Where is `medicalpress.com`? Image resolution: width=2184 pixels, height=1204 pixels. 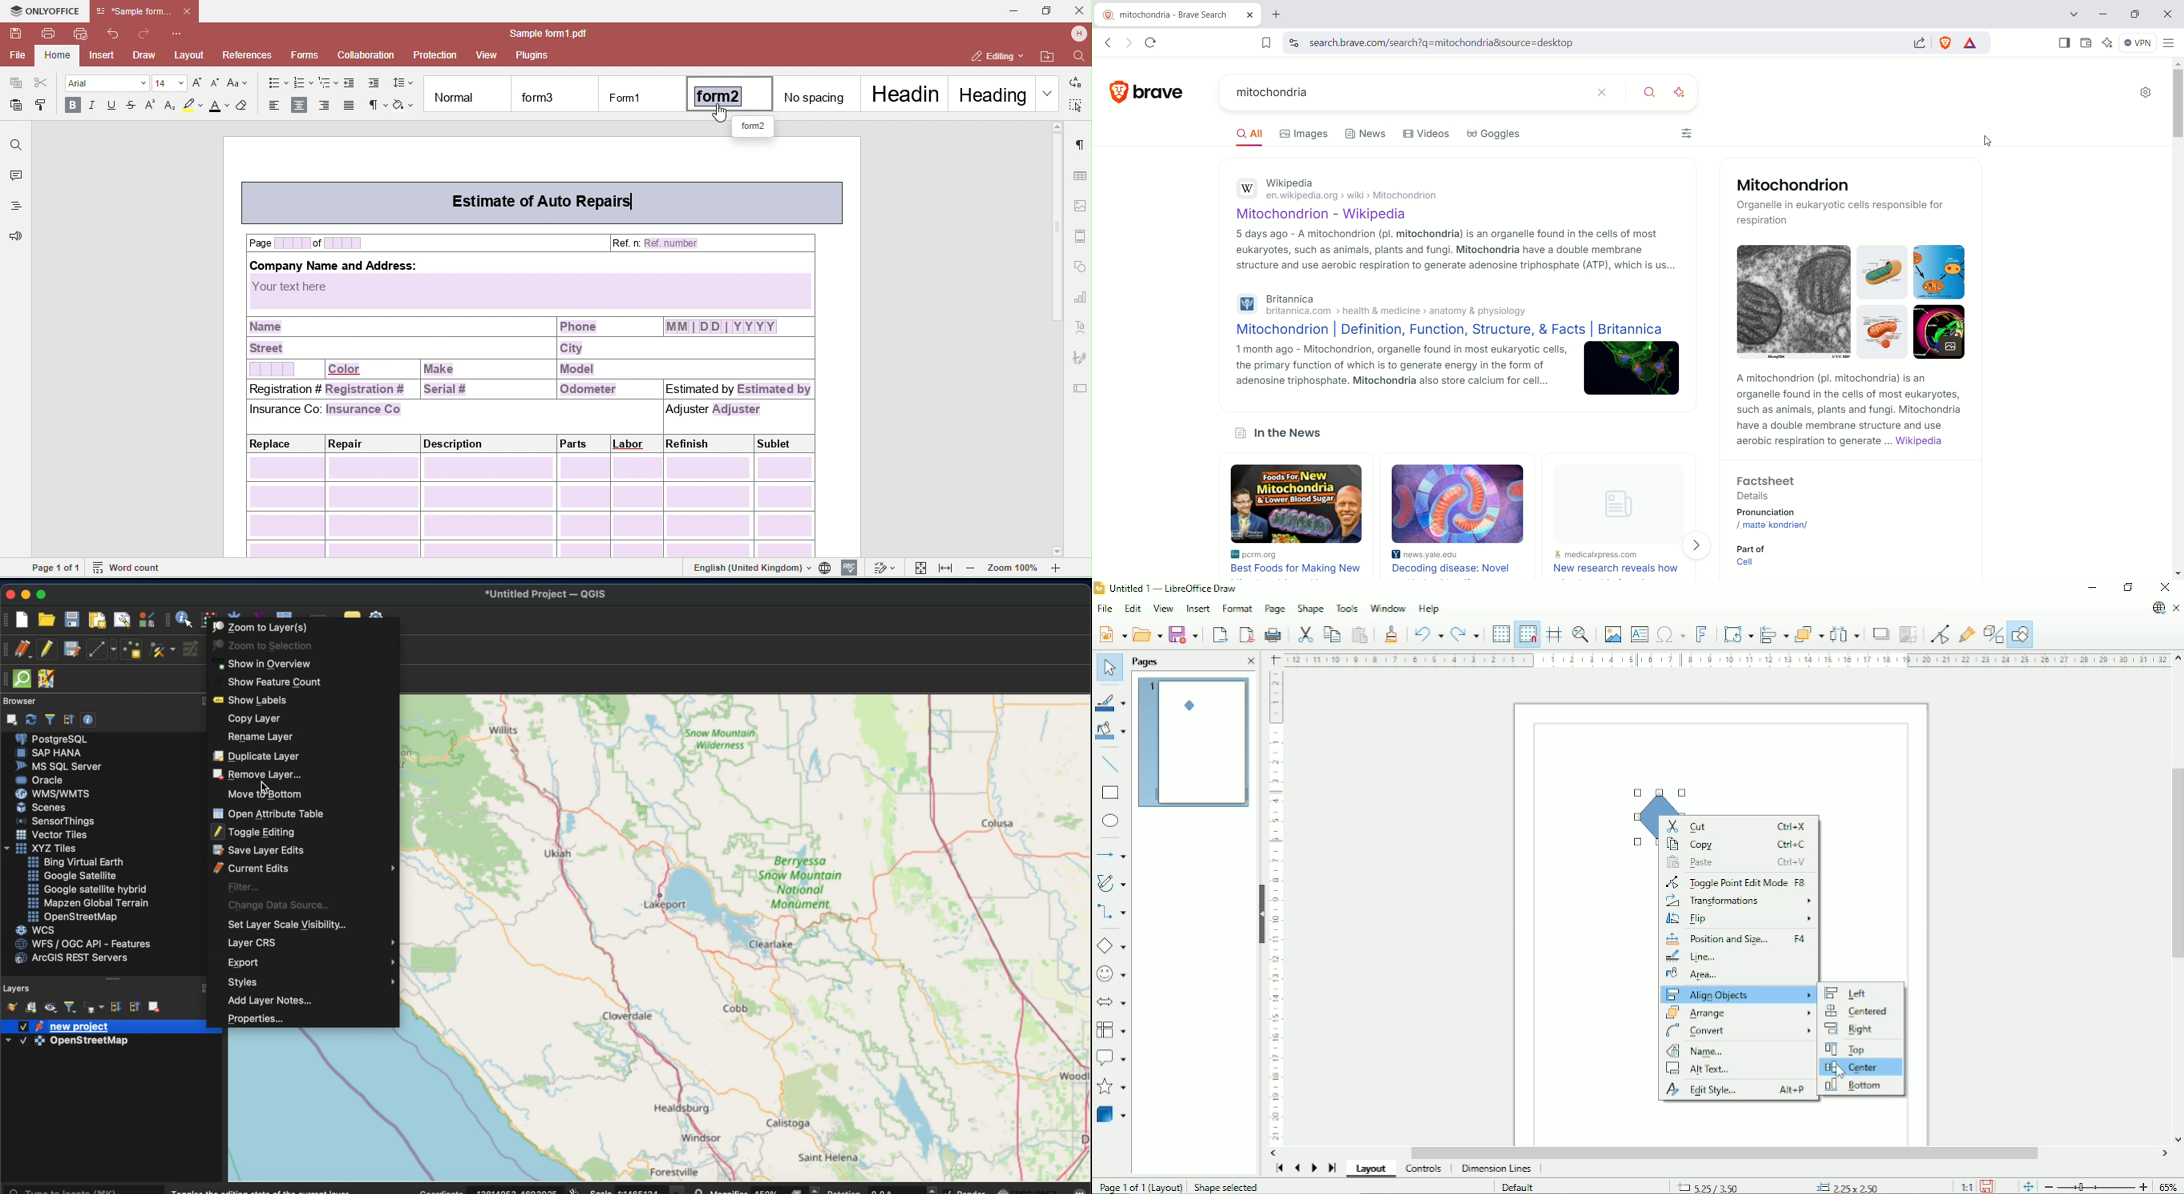 medicalpress.com is located at coordinates (1596, 556).